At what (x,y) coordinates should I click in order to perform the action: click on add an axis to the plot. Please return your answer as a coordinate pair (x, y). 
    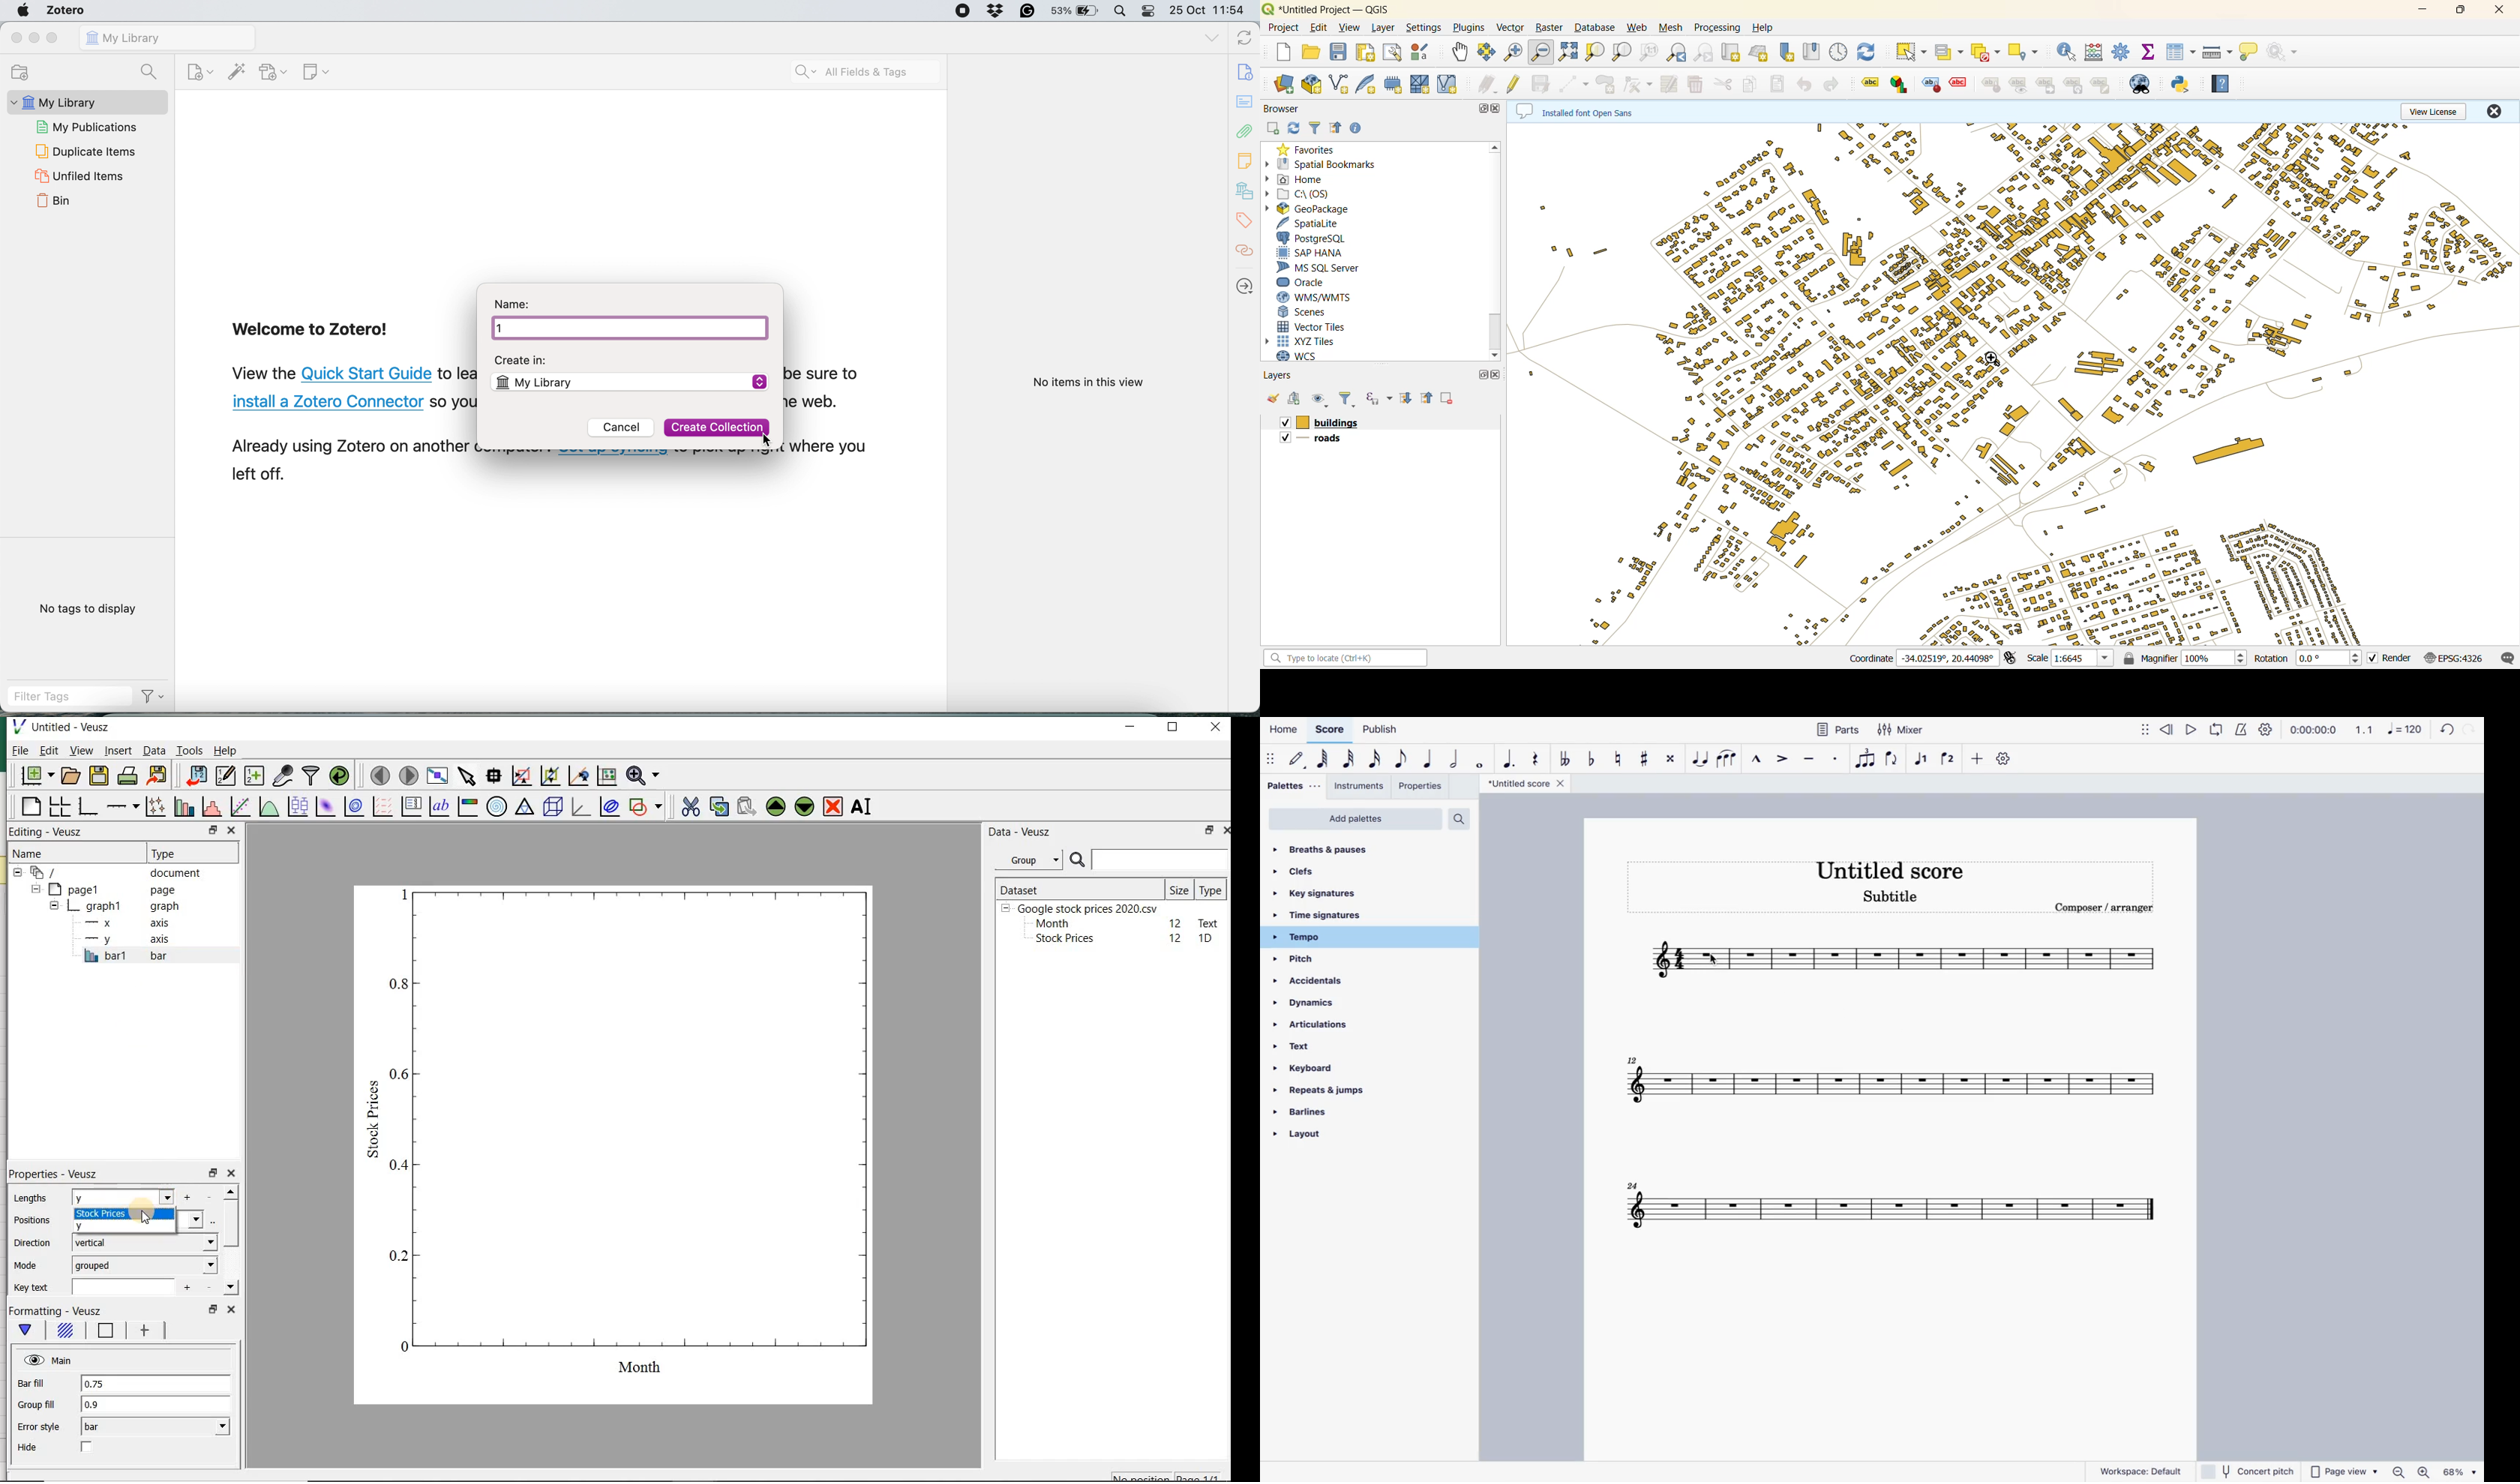
    Looking at the image, I should click on (122, 808).